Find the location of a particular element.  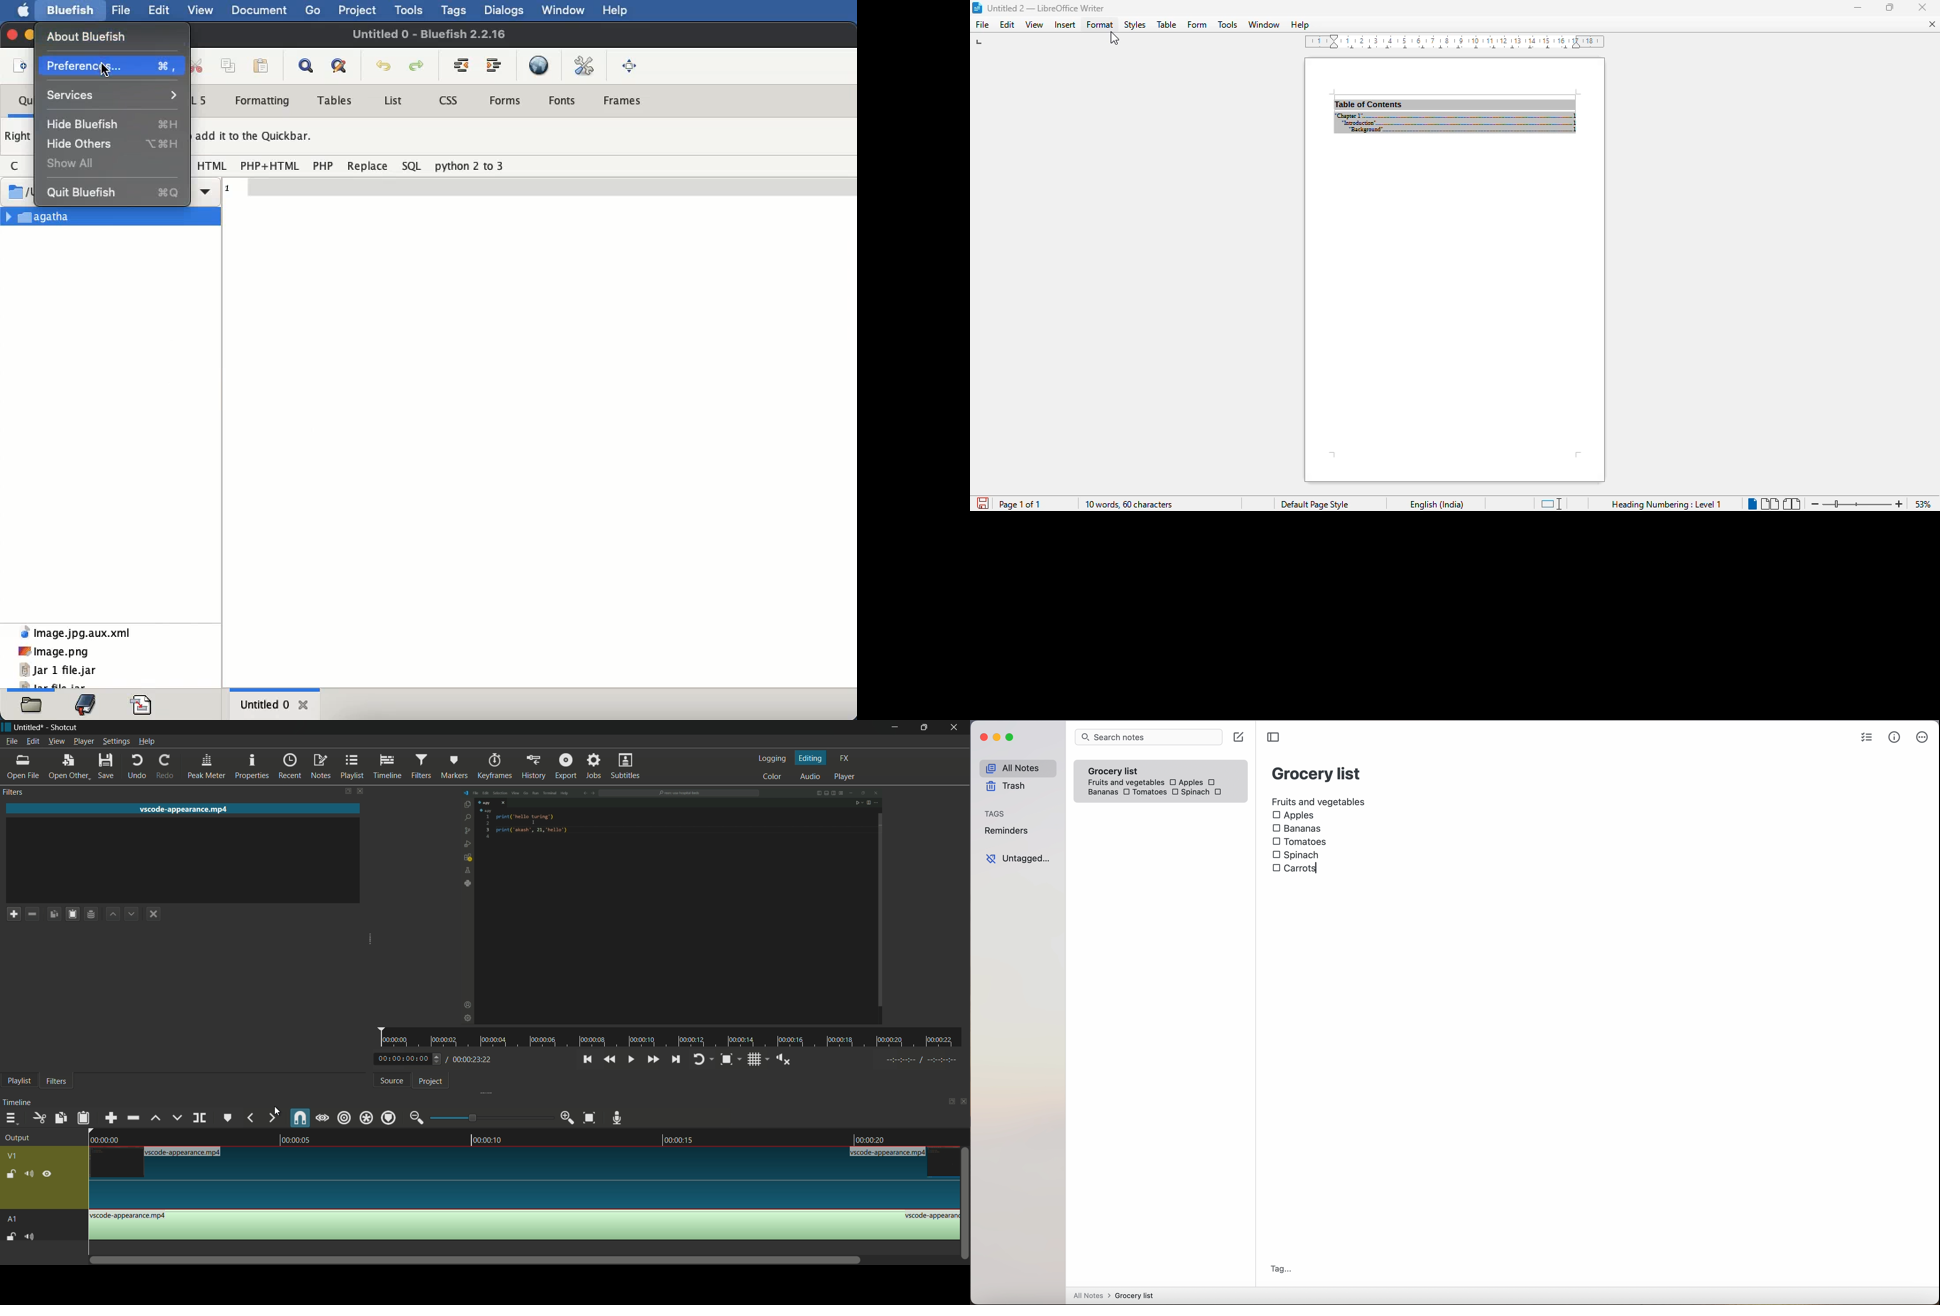

view is located at coordinates (203, 10).